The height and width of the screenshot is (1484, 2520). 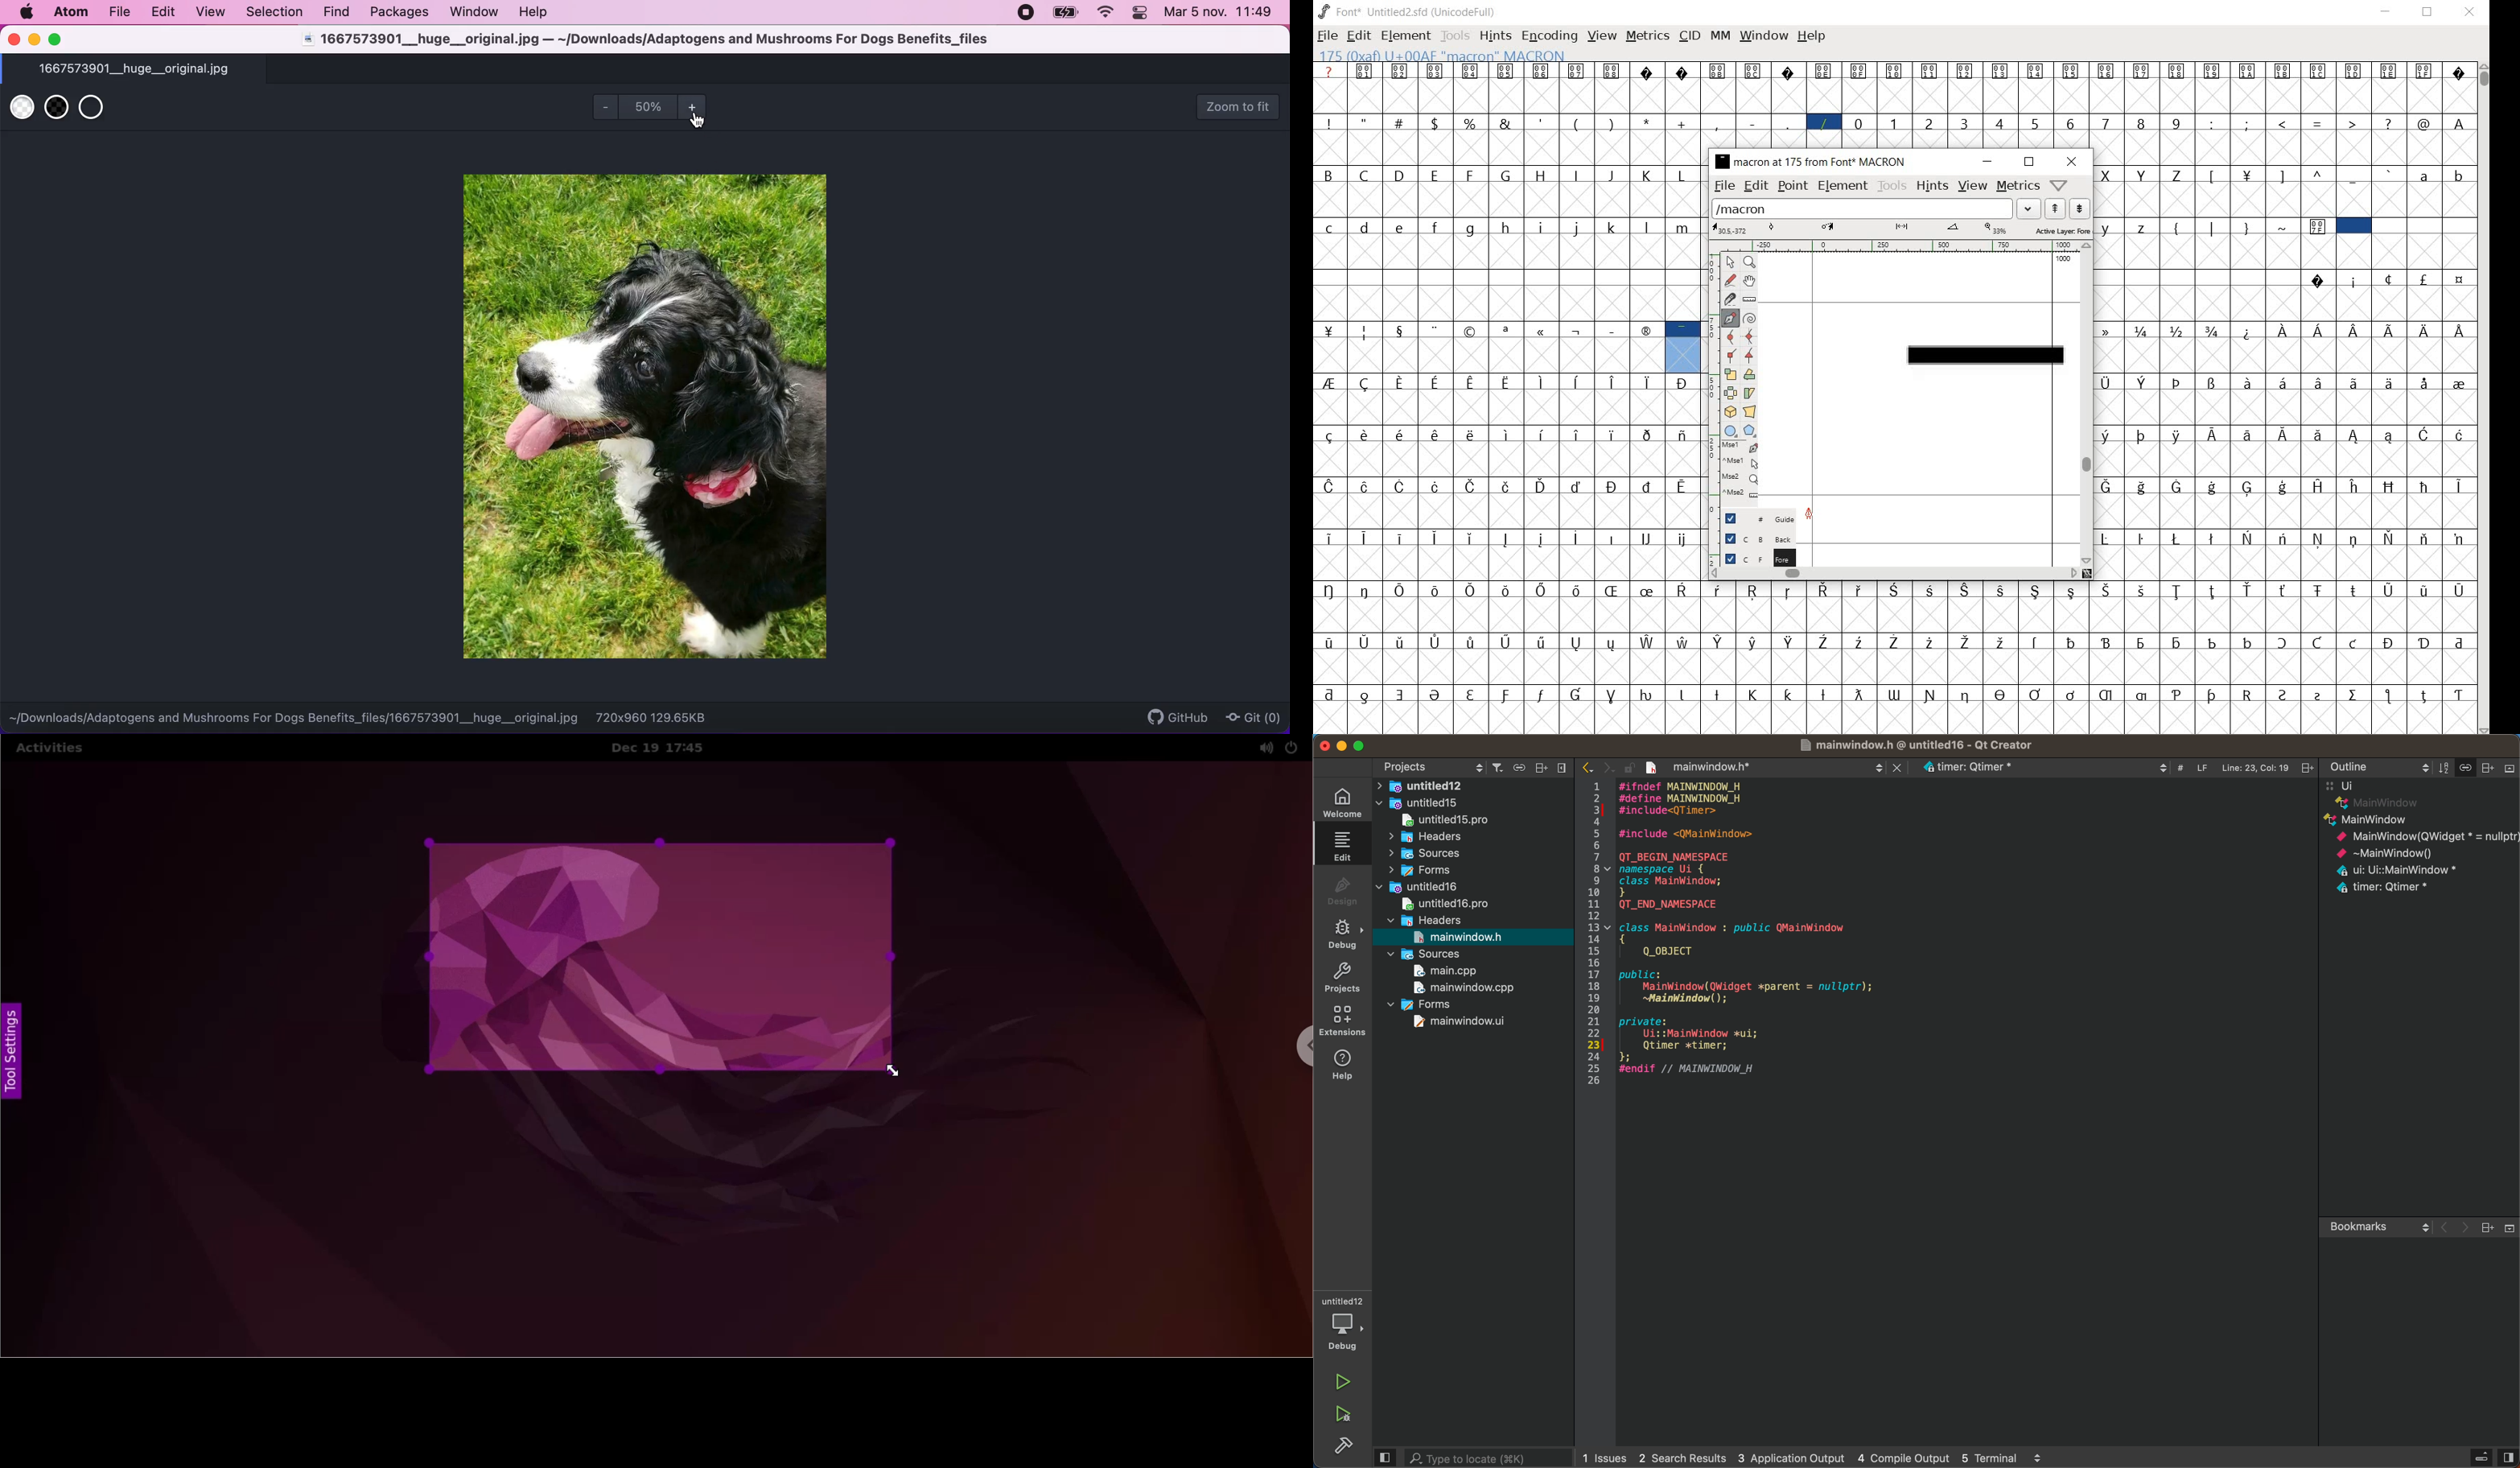 What do you see at coordinates (1542, 70) in the screenshot?
I see `Symbol` at bounding box center [1542, 70].